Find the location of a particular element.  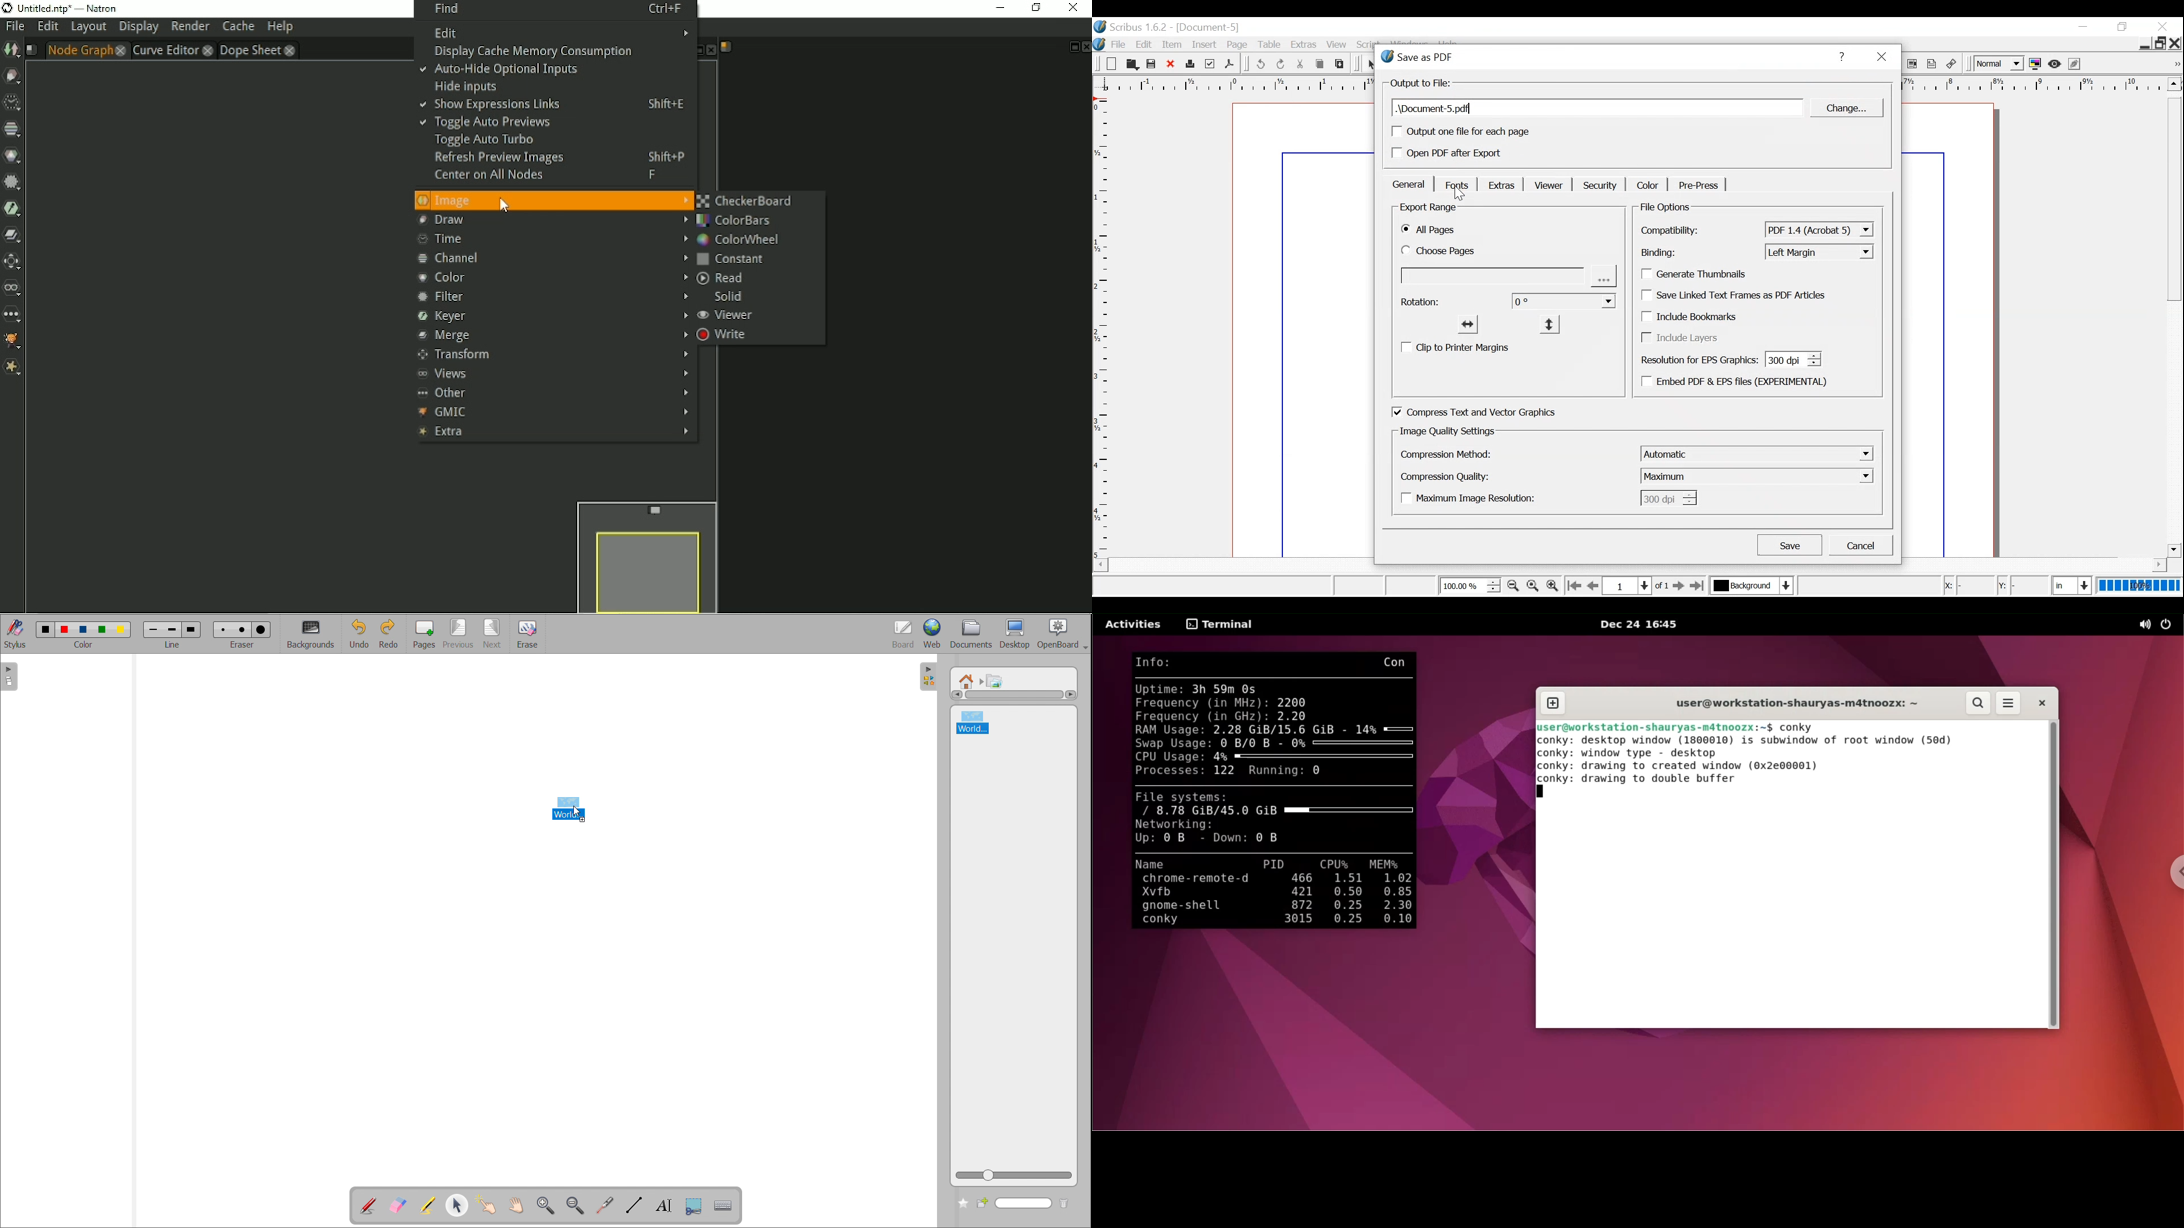

Zoom in is located at coordinates (1552, 585).